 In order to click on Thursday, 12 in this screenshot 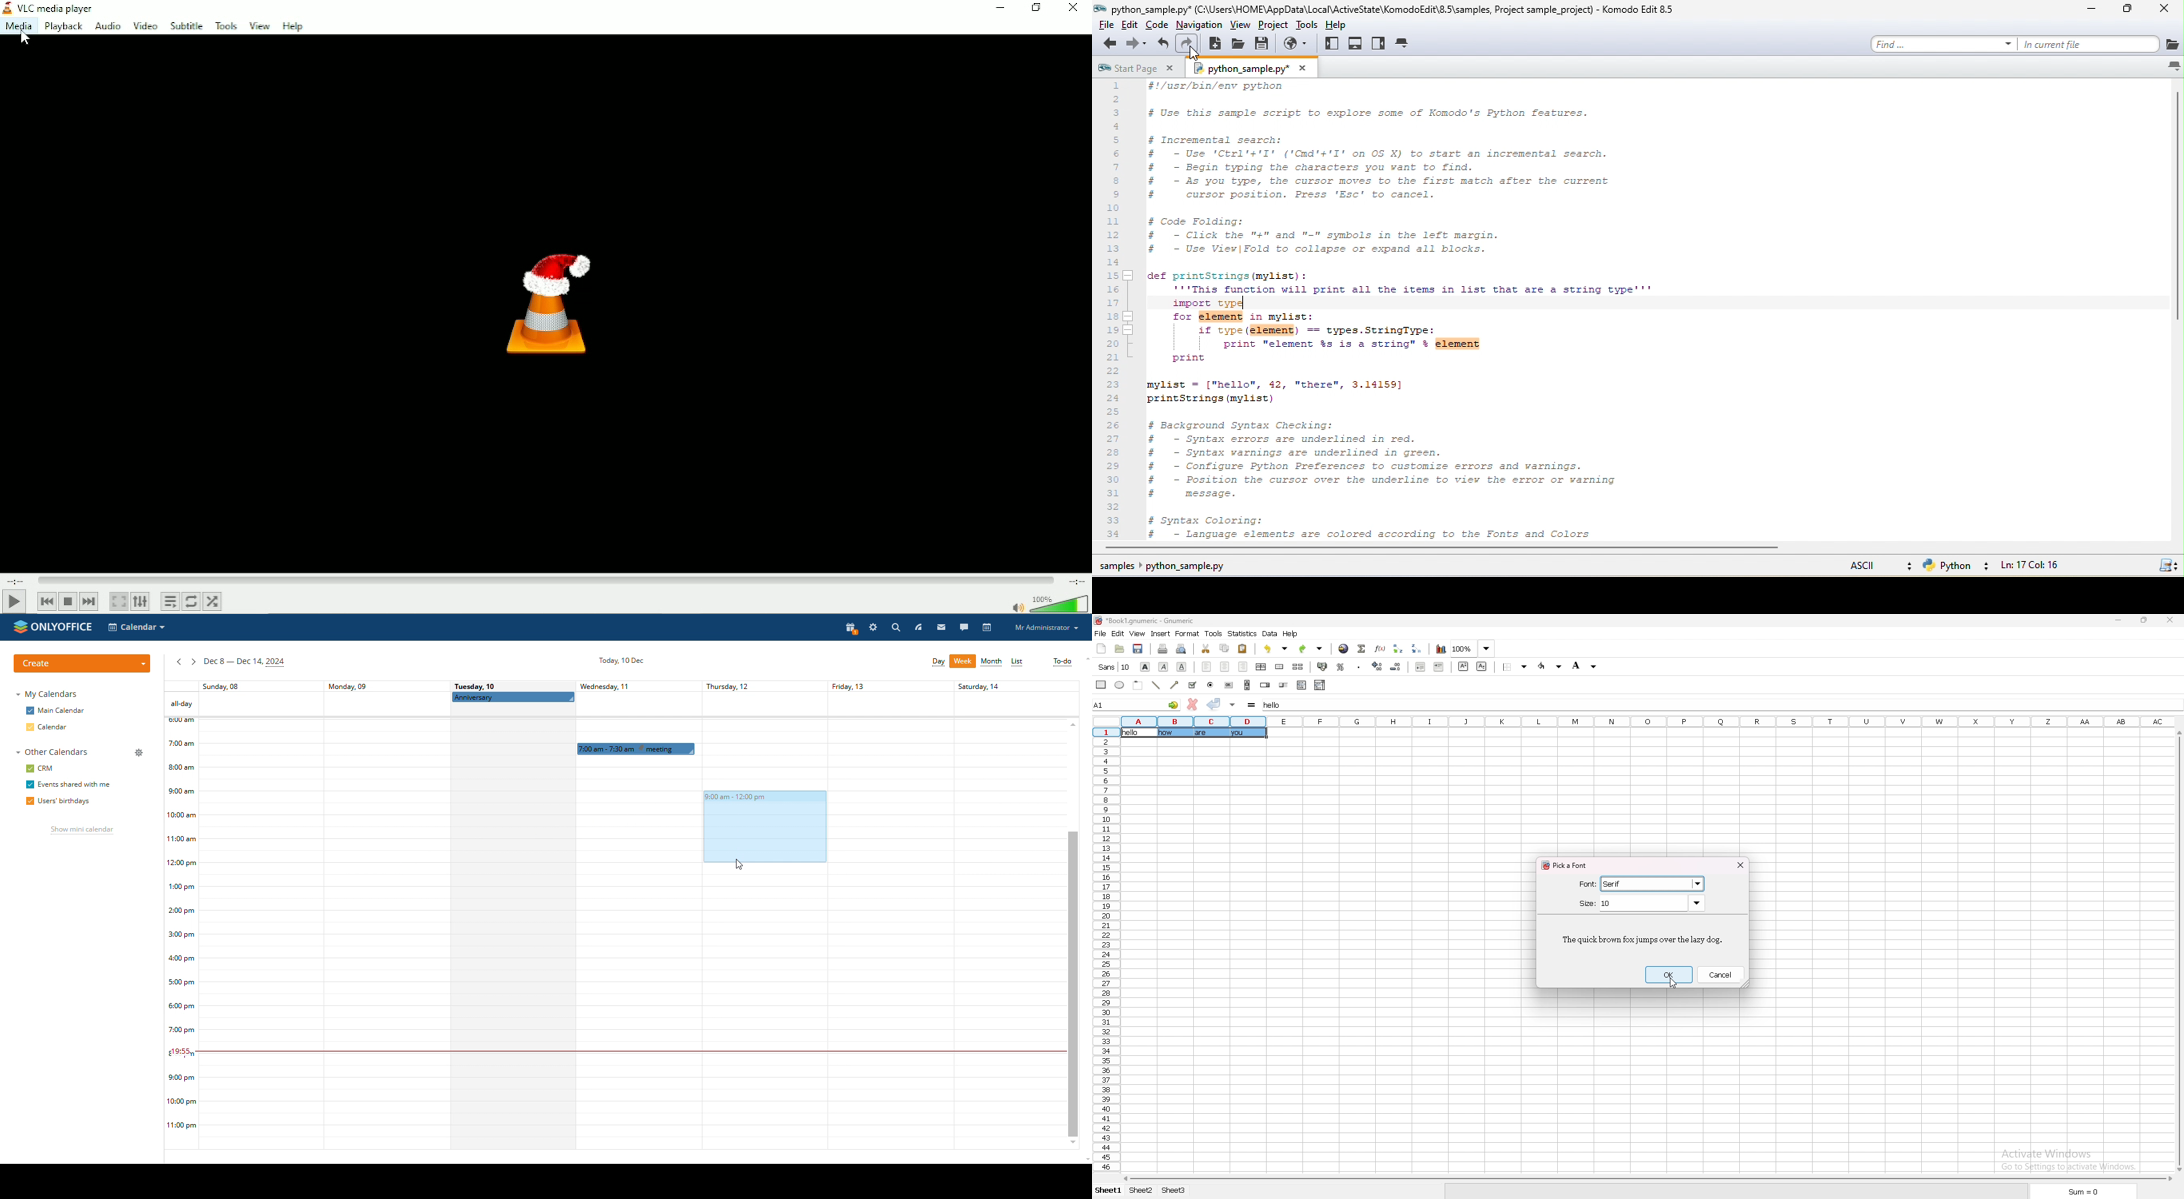, I will do `click(757, 686)`.